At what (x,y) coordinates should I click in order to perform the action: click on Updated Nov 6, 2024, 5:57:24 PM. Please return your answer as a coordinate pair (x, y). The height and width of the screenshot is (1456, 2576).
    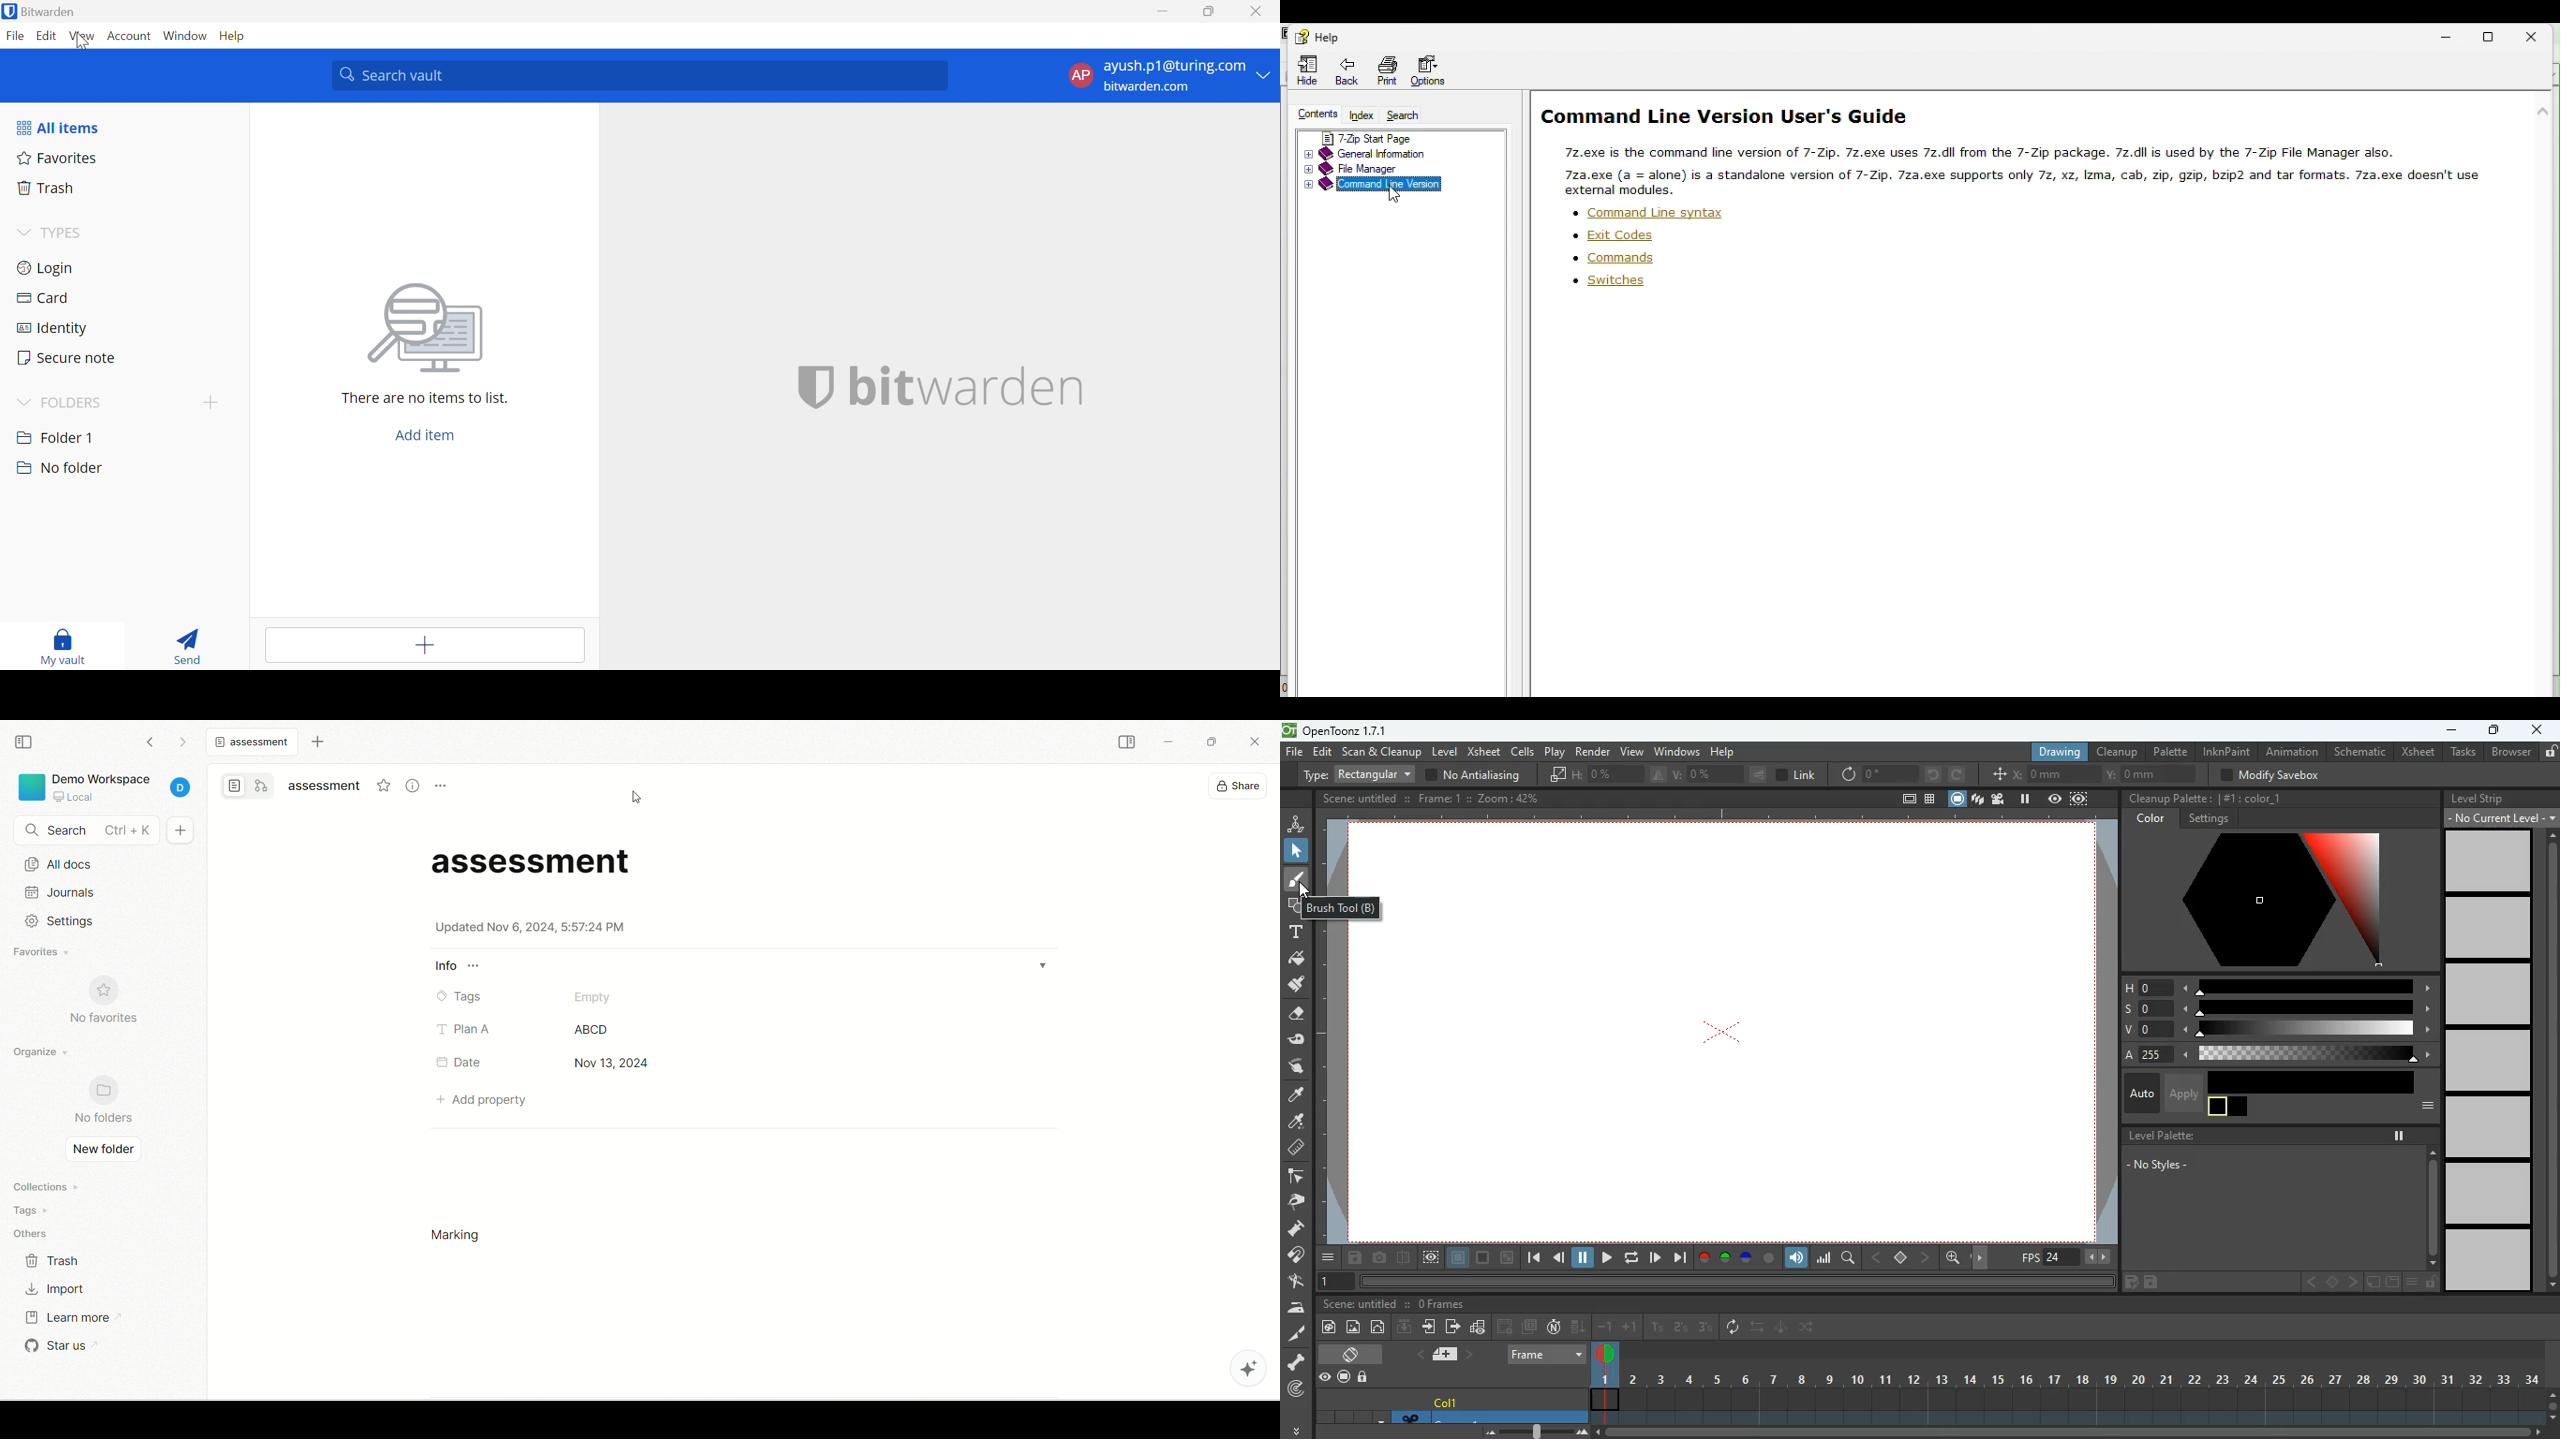
    Looking at the image, I should click on (530, 928).